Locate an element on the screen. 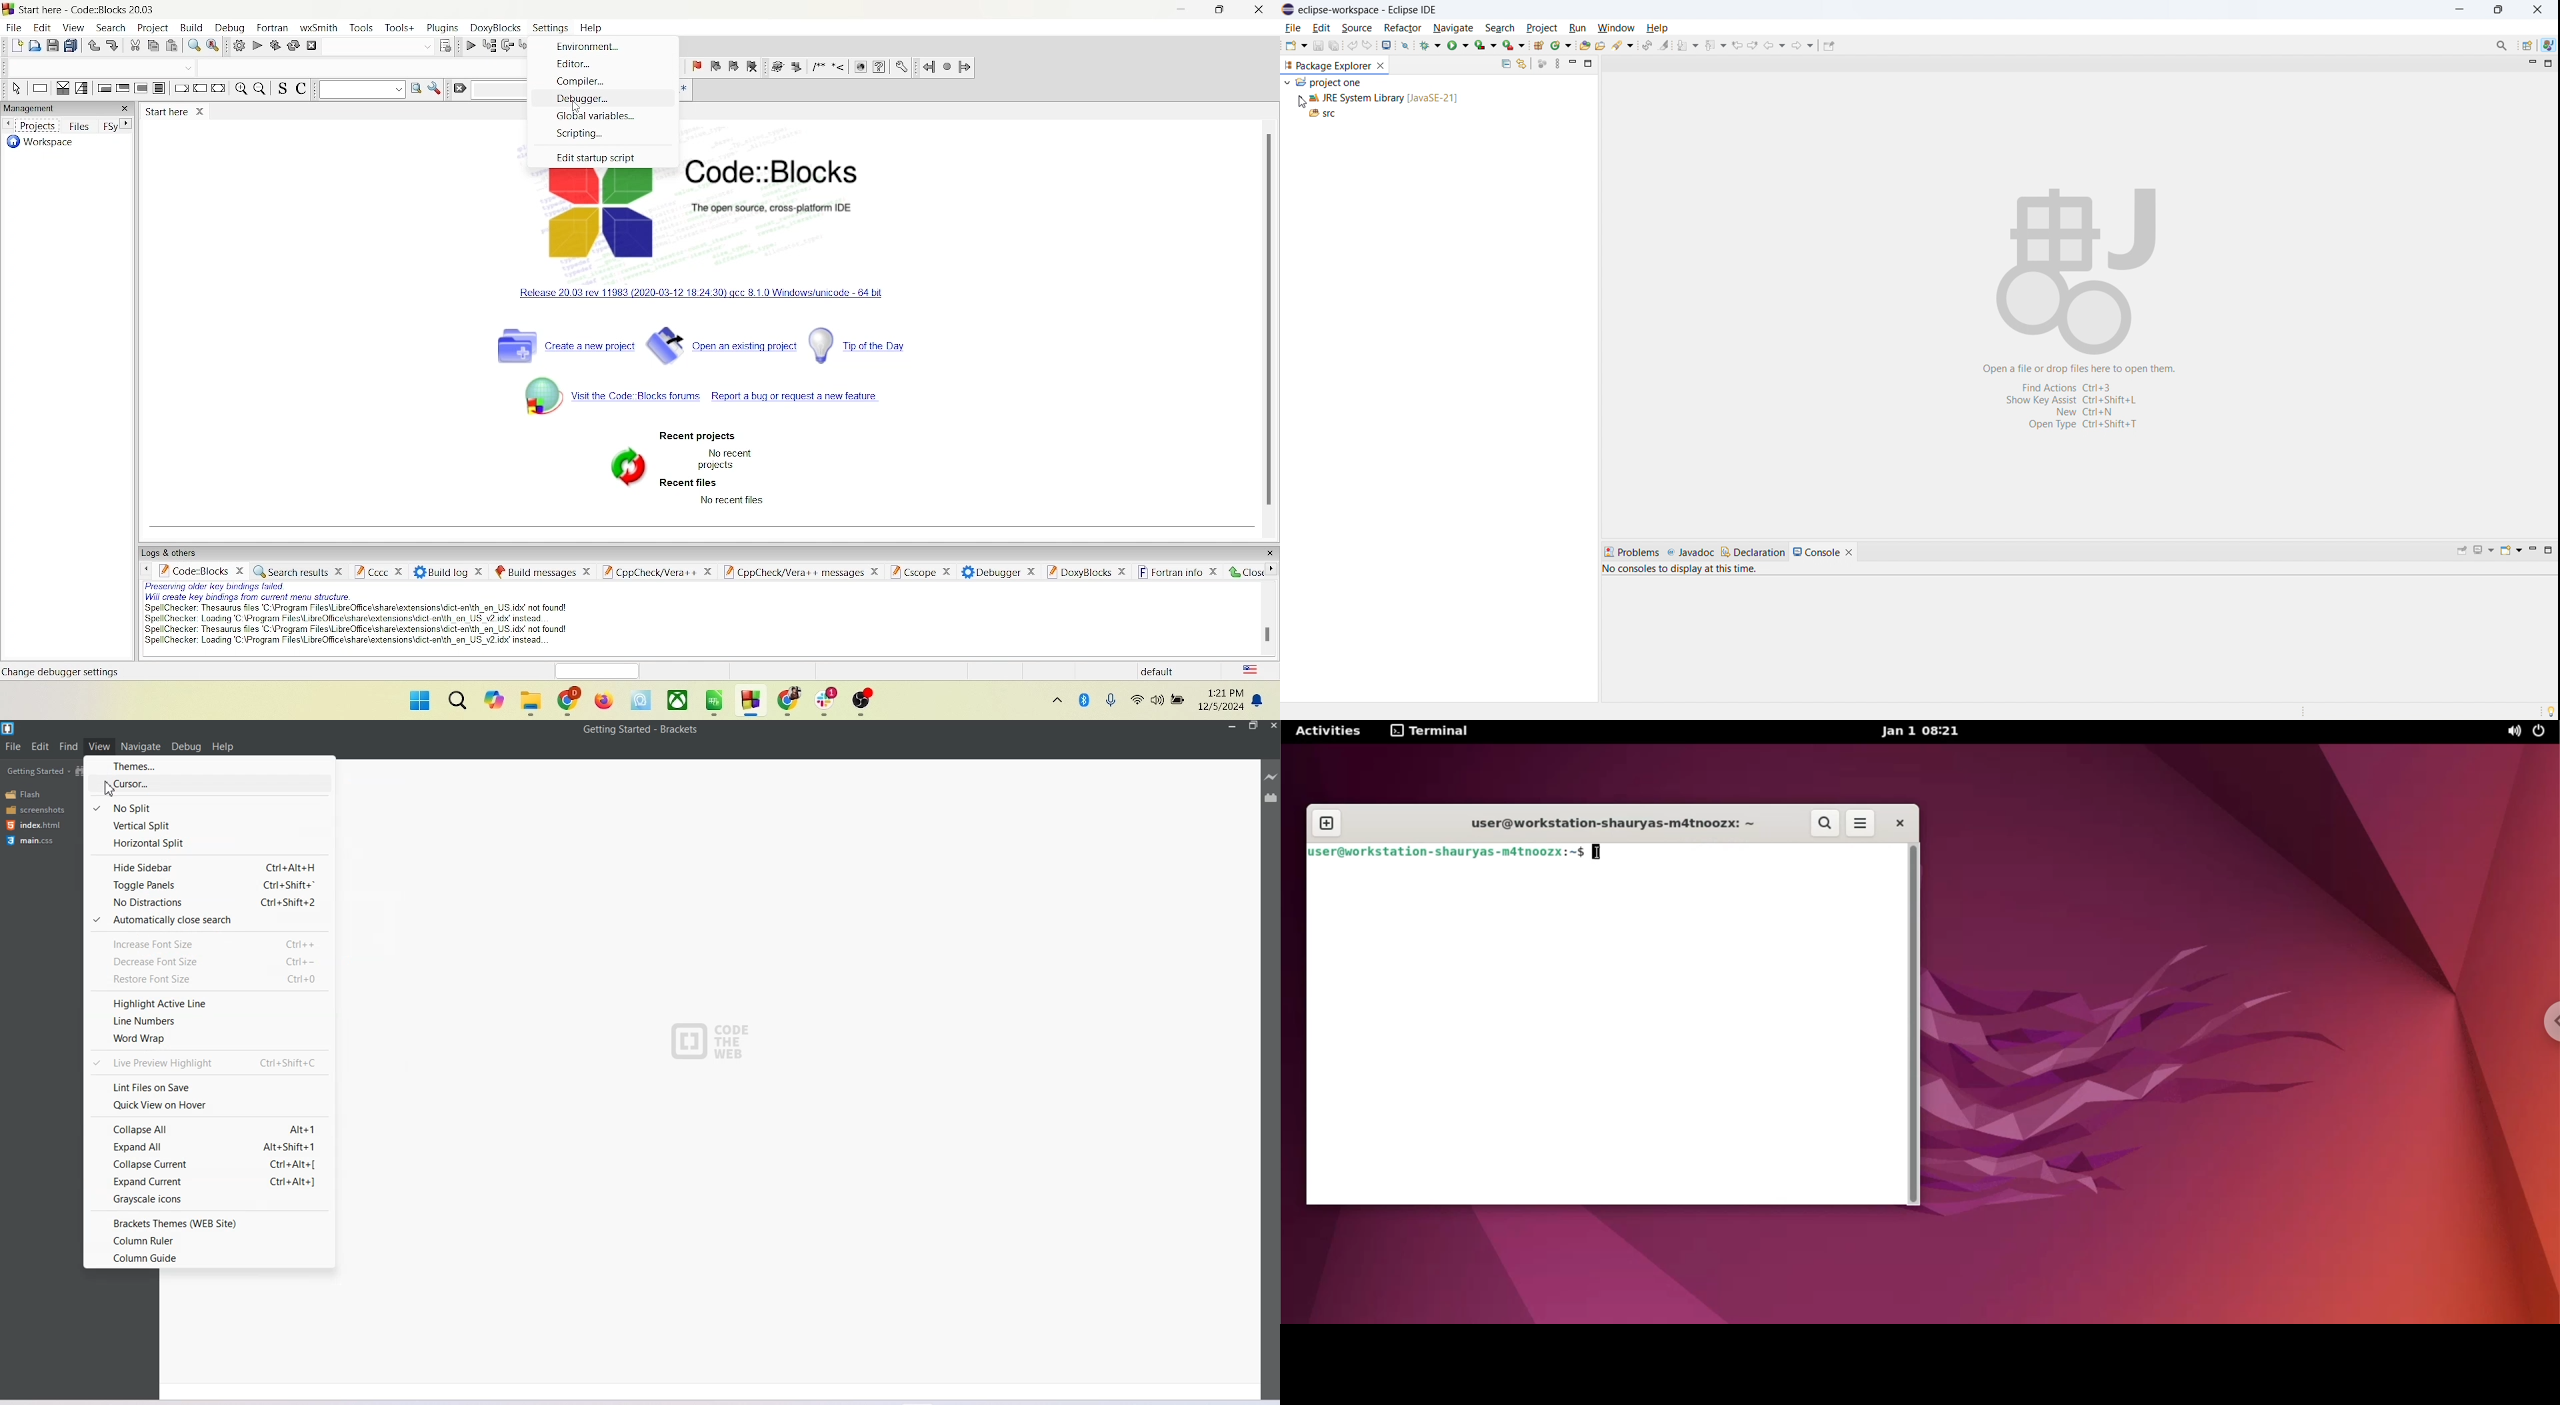 The image size is (2576, 1428). block instruction is located at coordinates (160, 87).